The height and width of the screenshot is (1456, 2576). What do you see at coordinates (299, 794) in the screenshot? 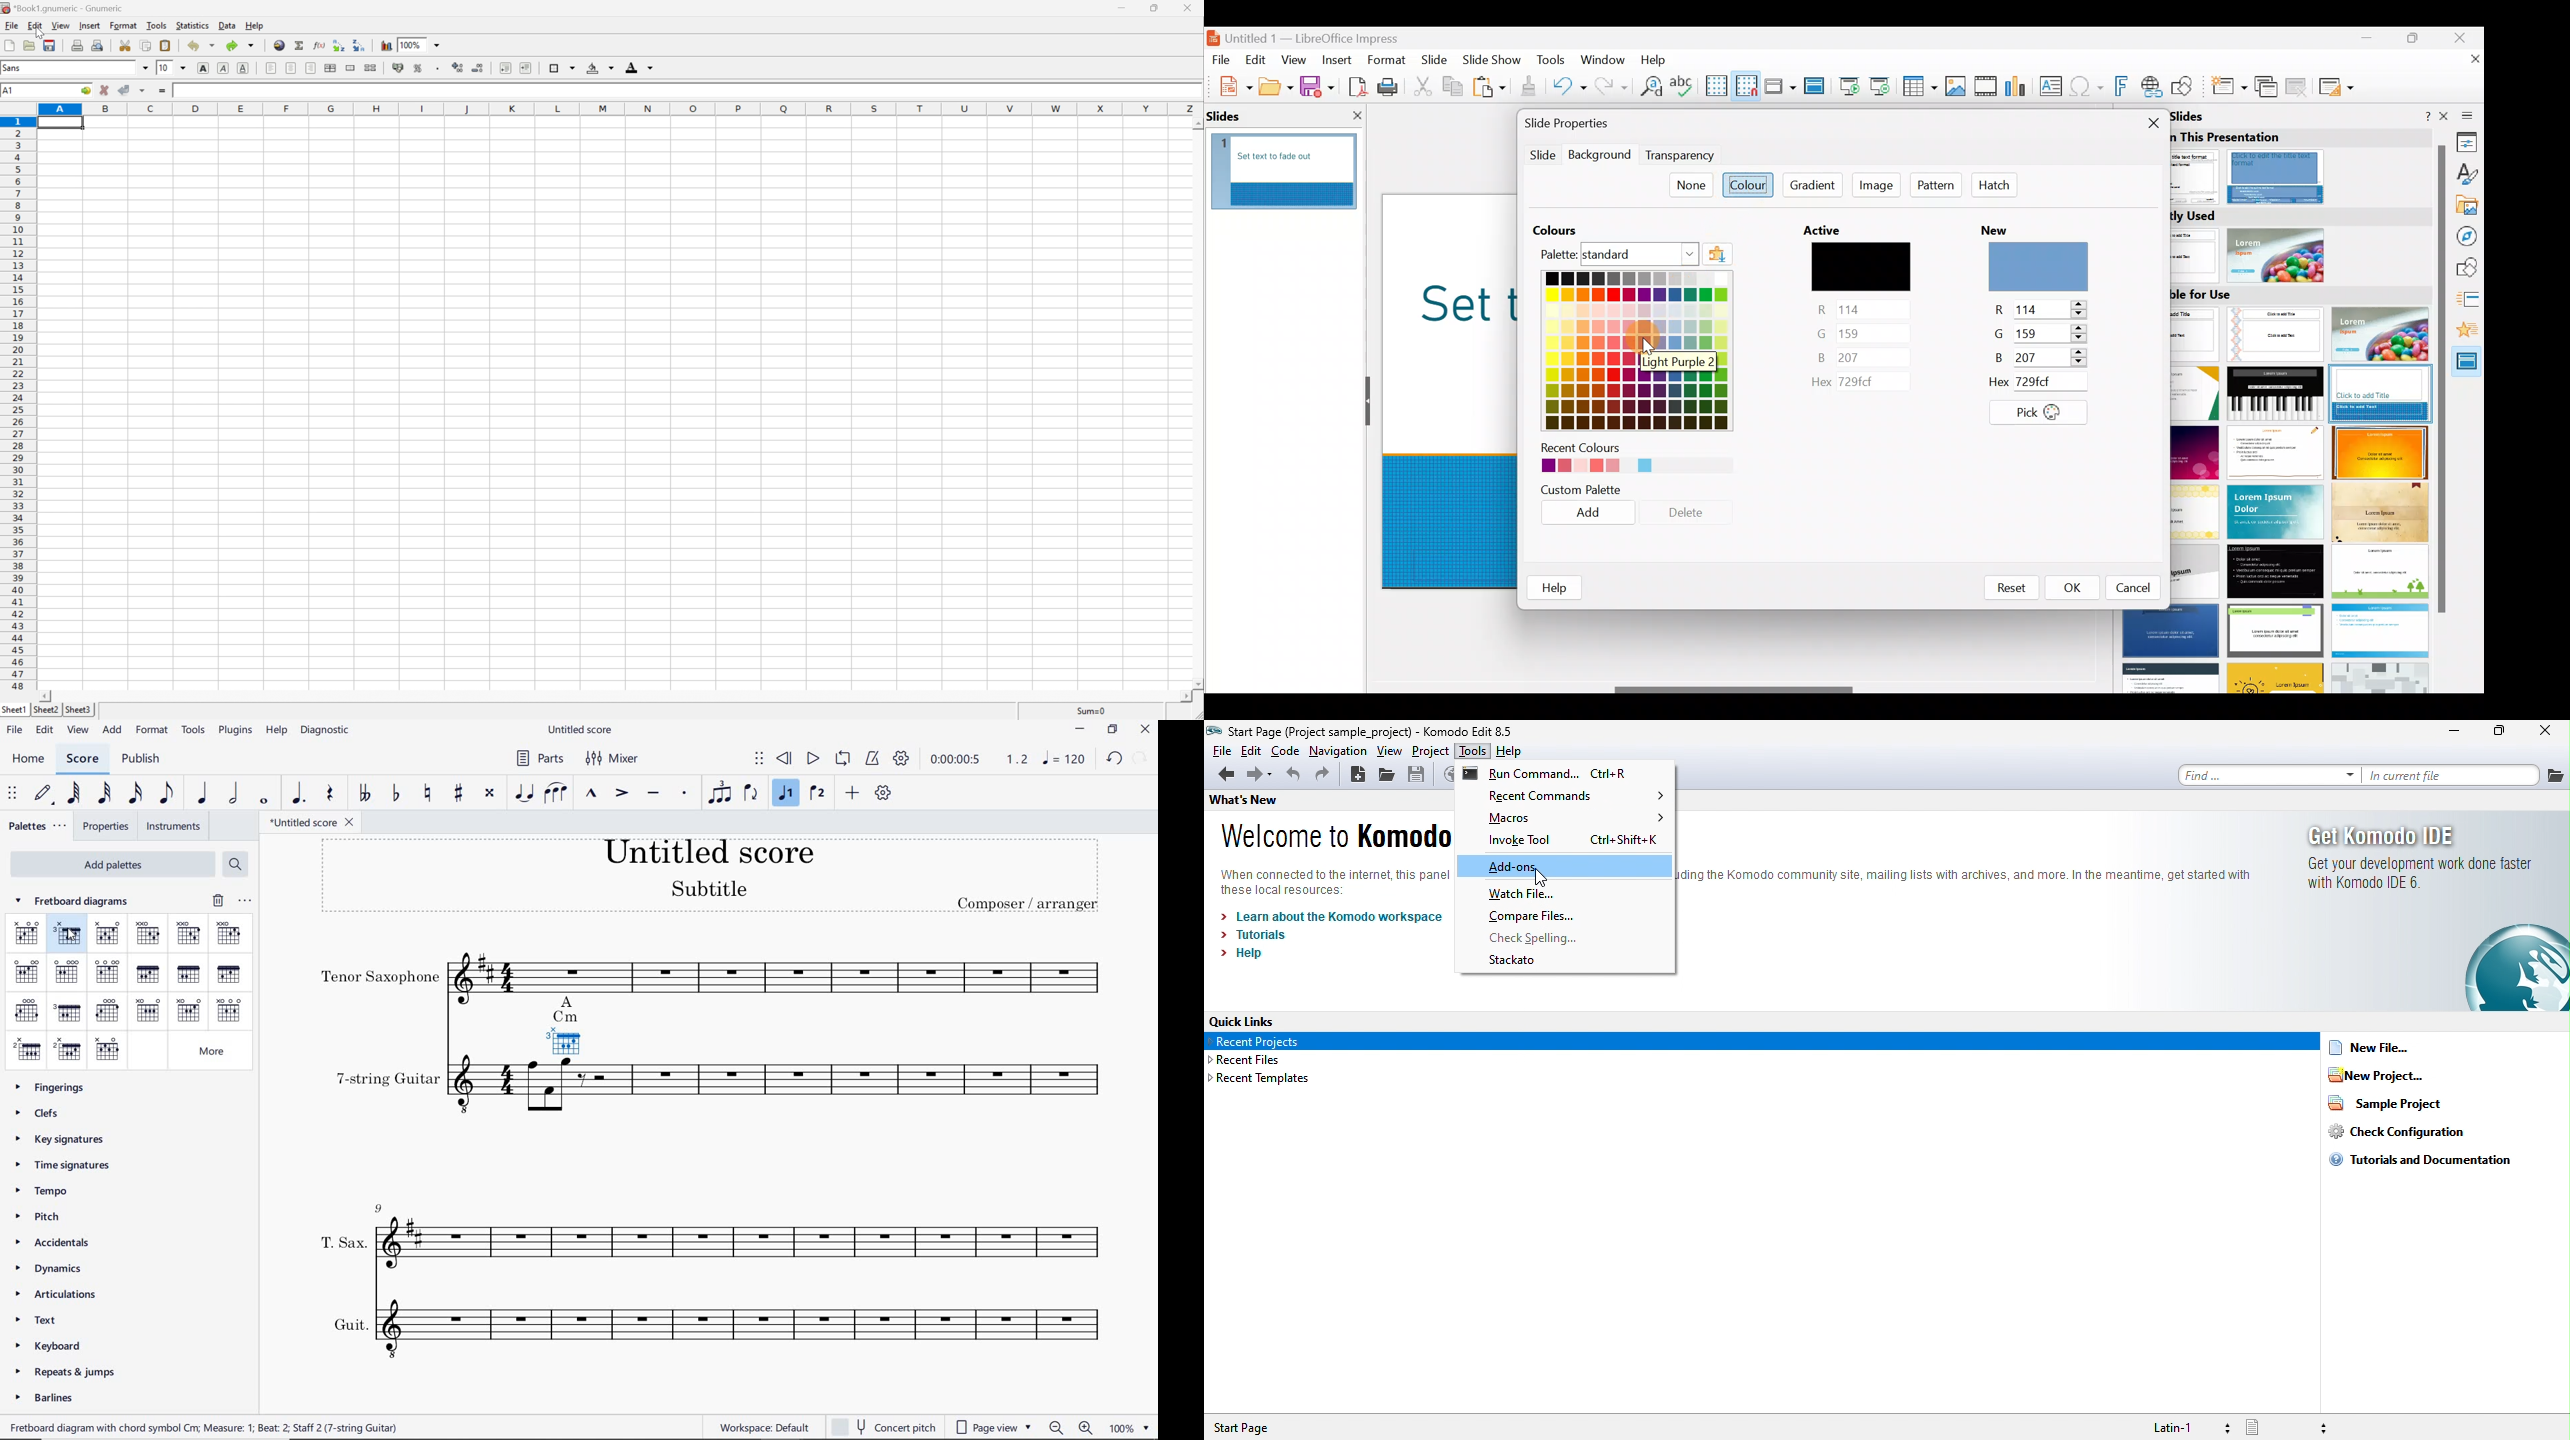
I see `AUGMENTATION DOT` at bounding box center [299, 794].